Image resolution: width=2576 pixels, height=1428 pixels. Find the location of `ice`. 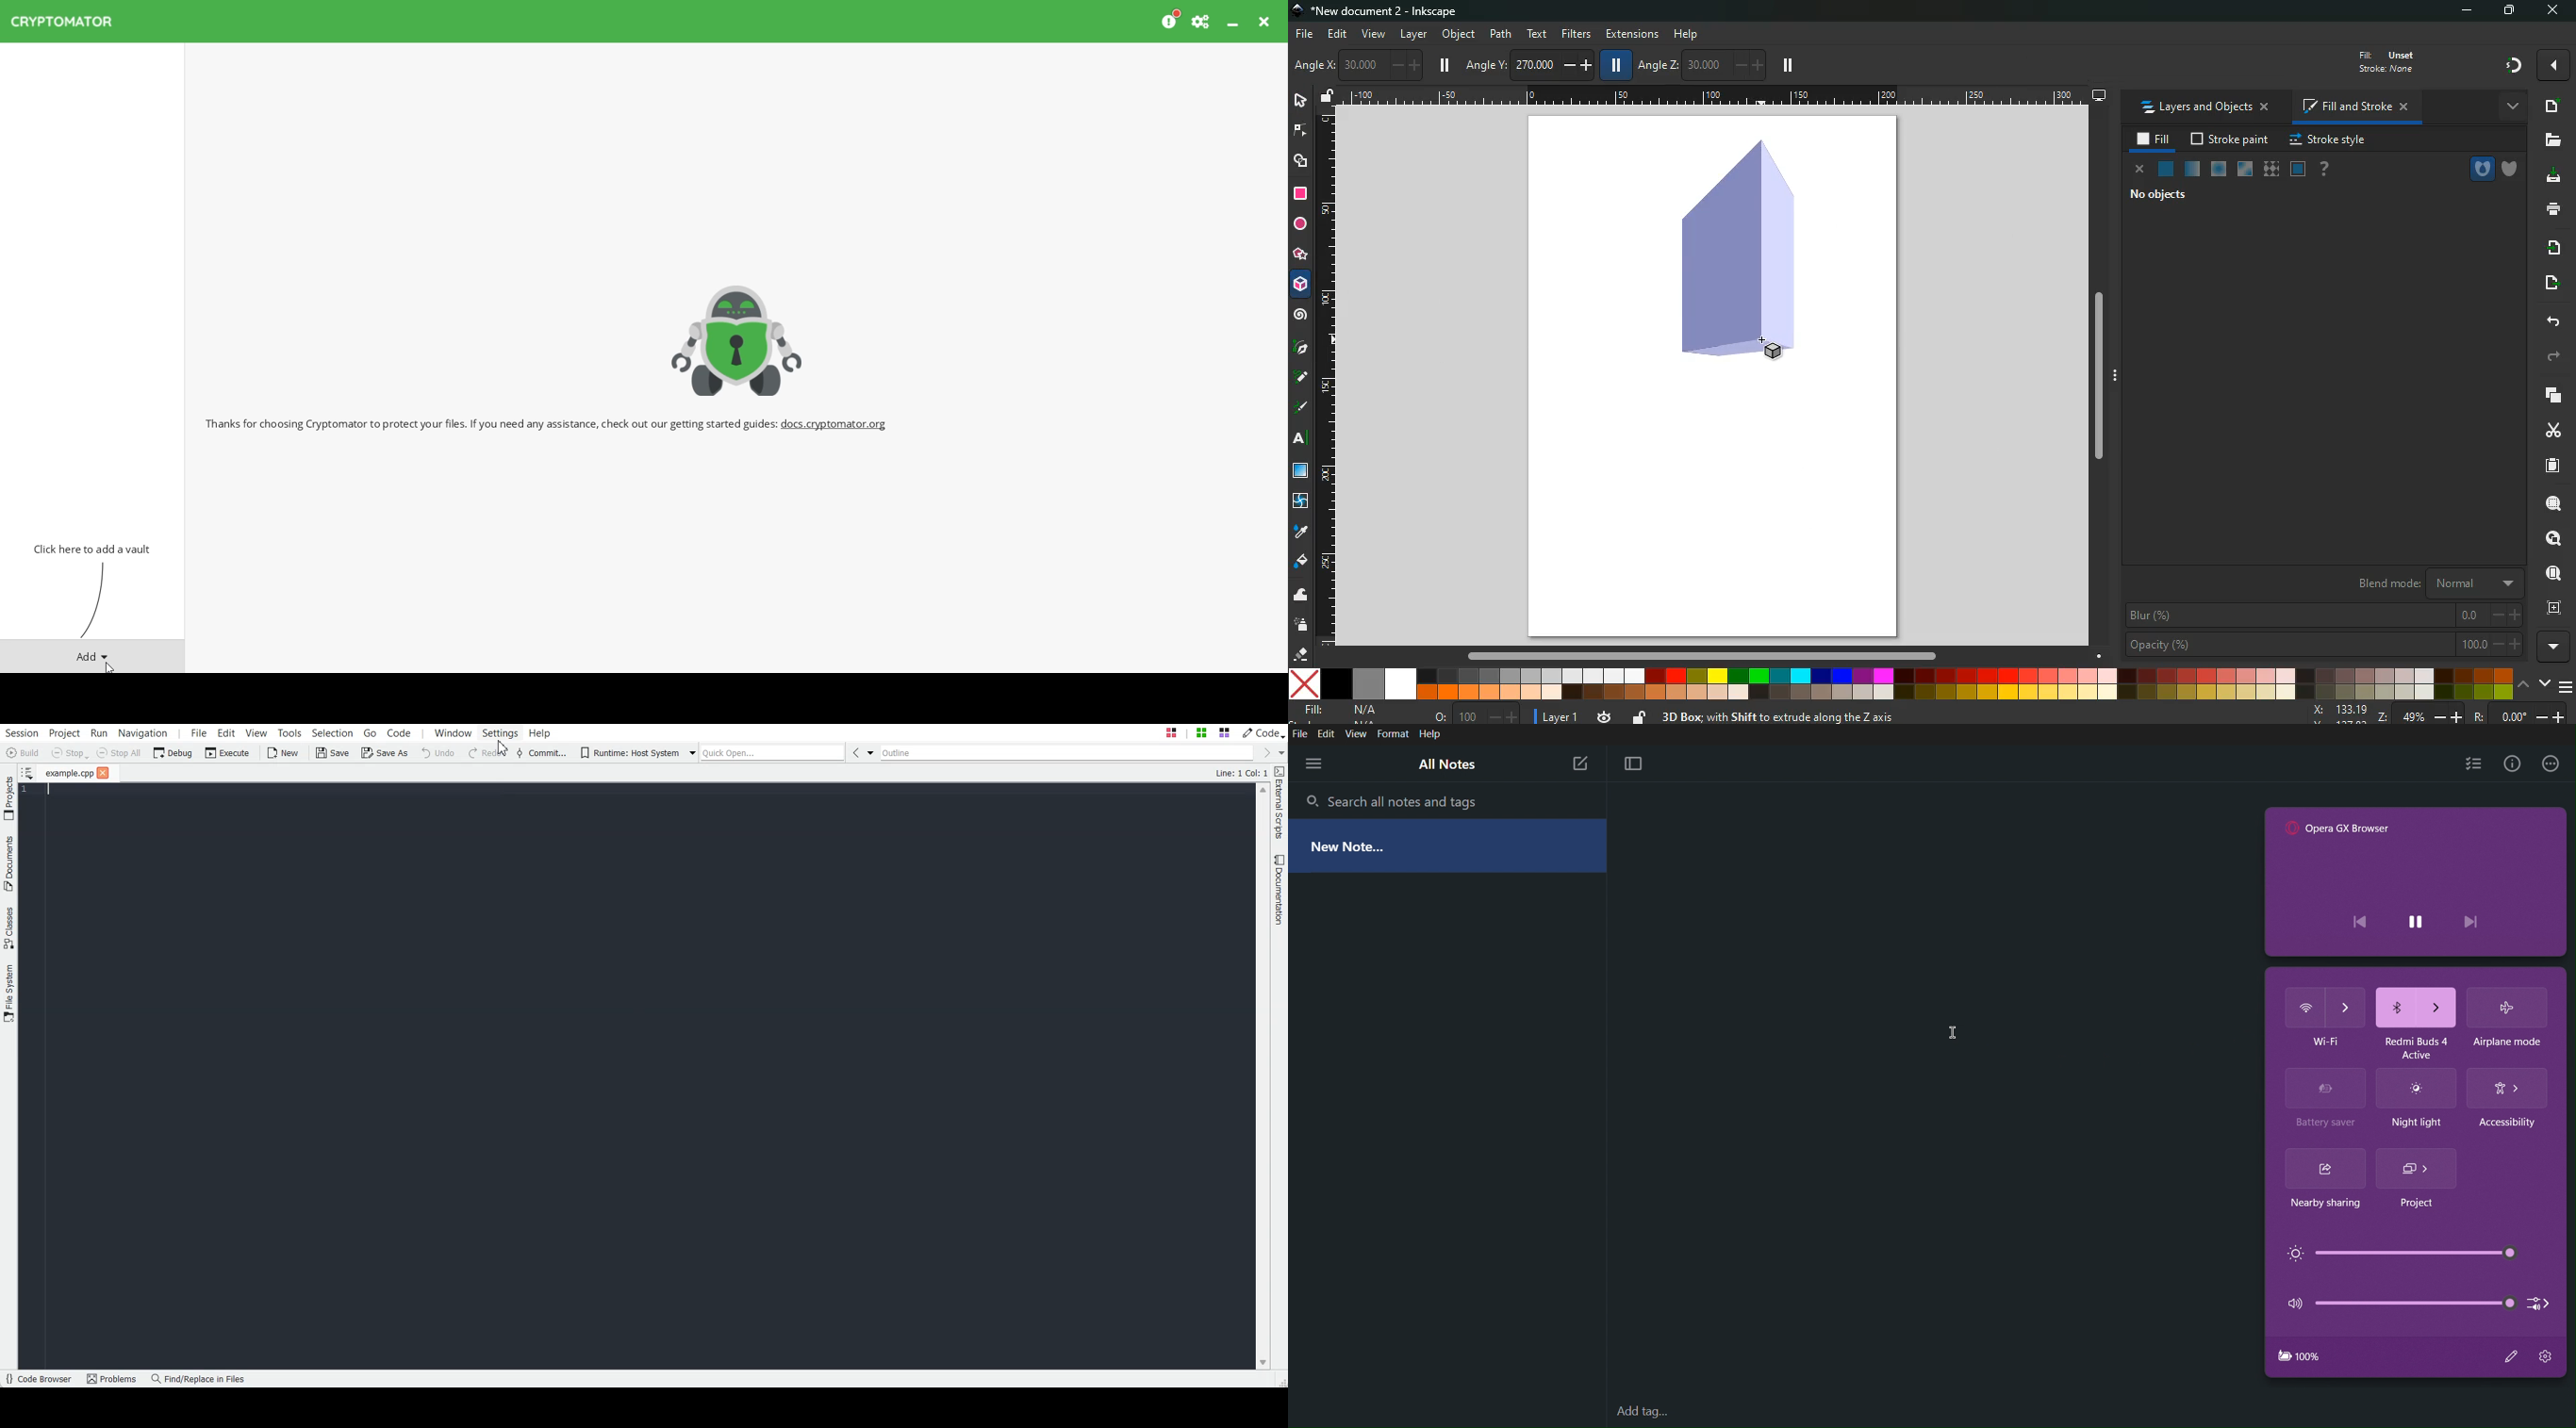

ice is located at coordinates (2217, 171).